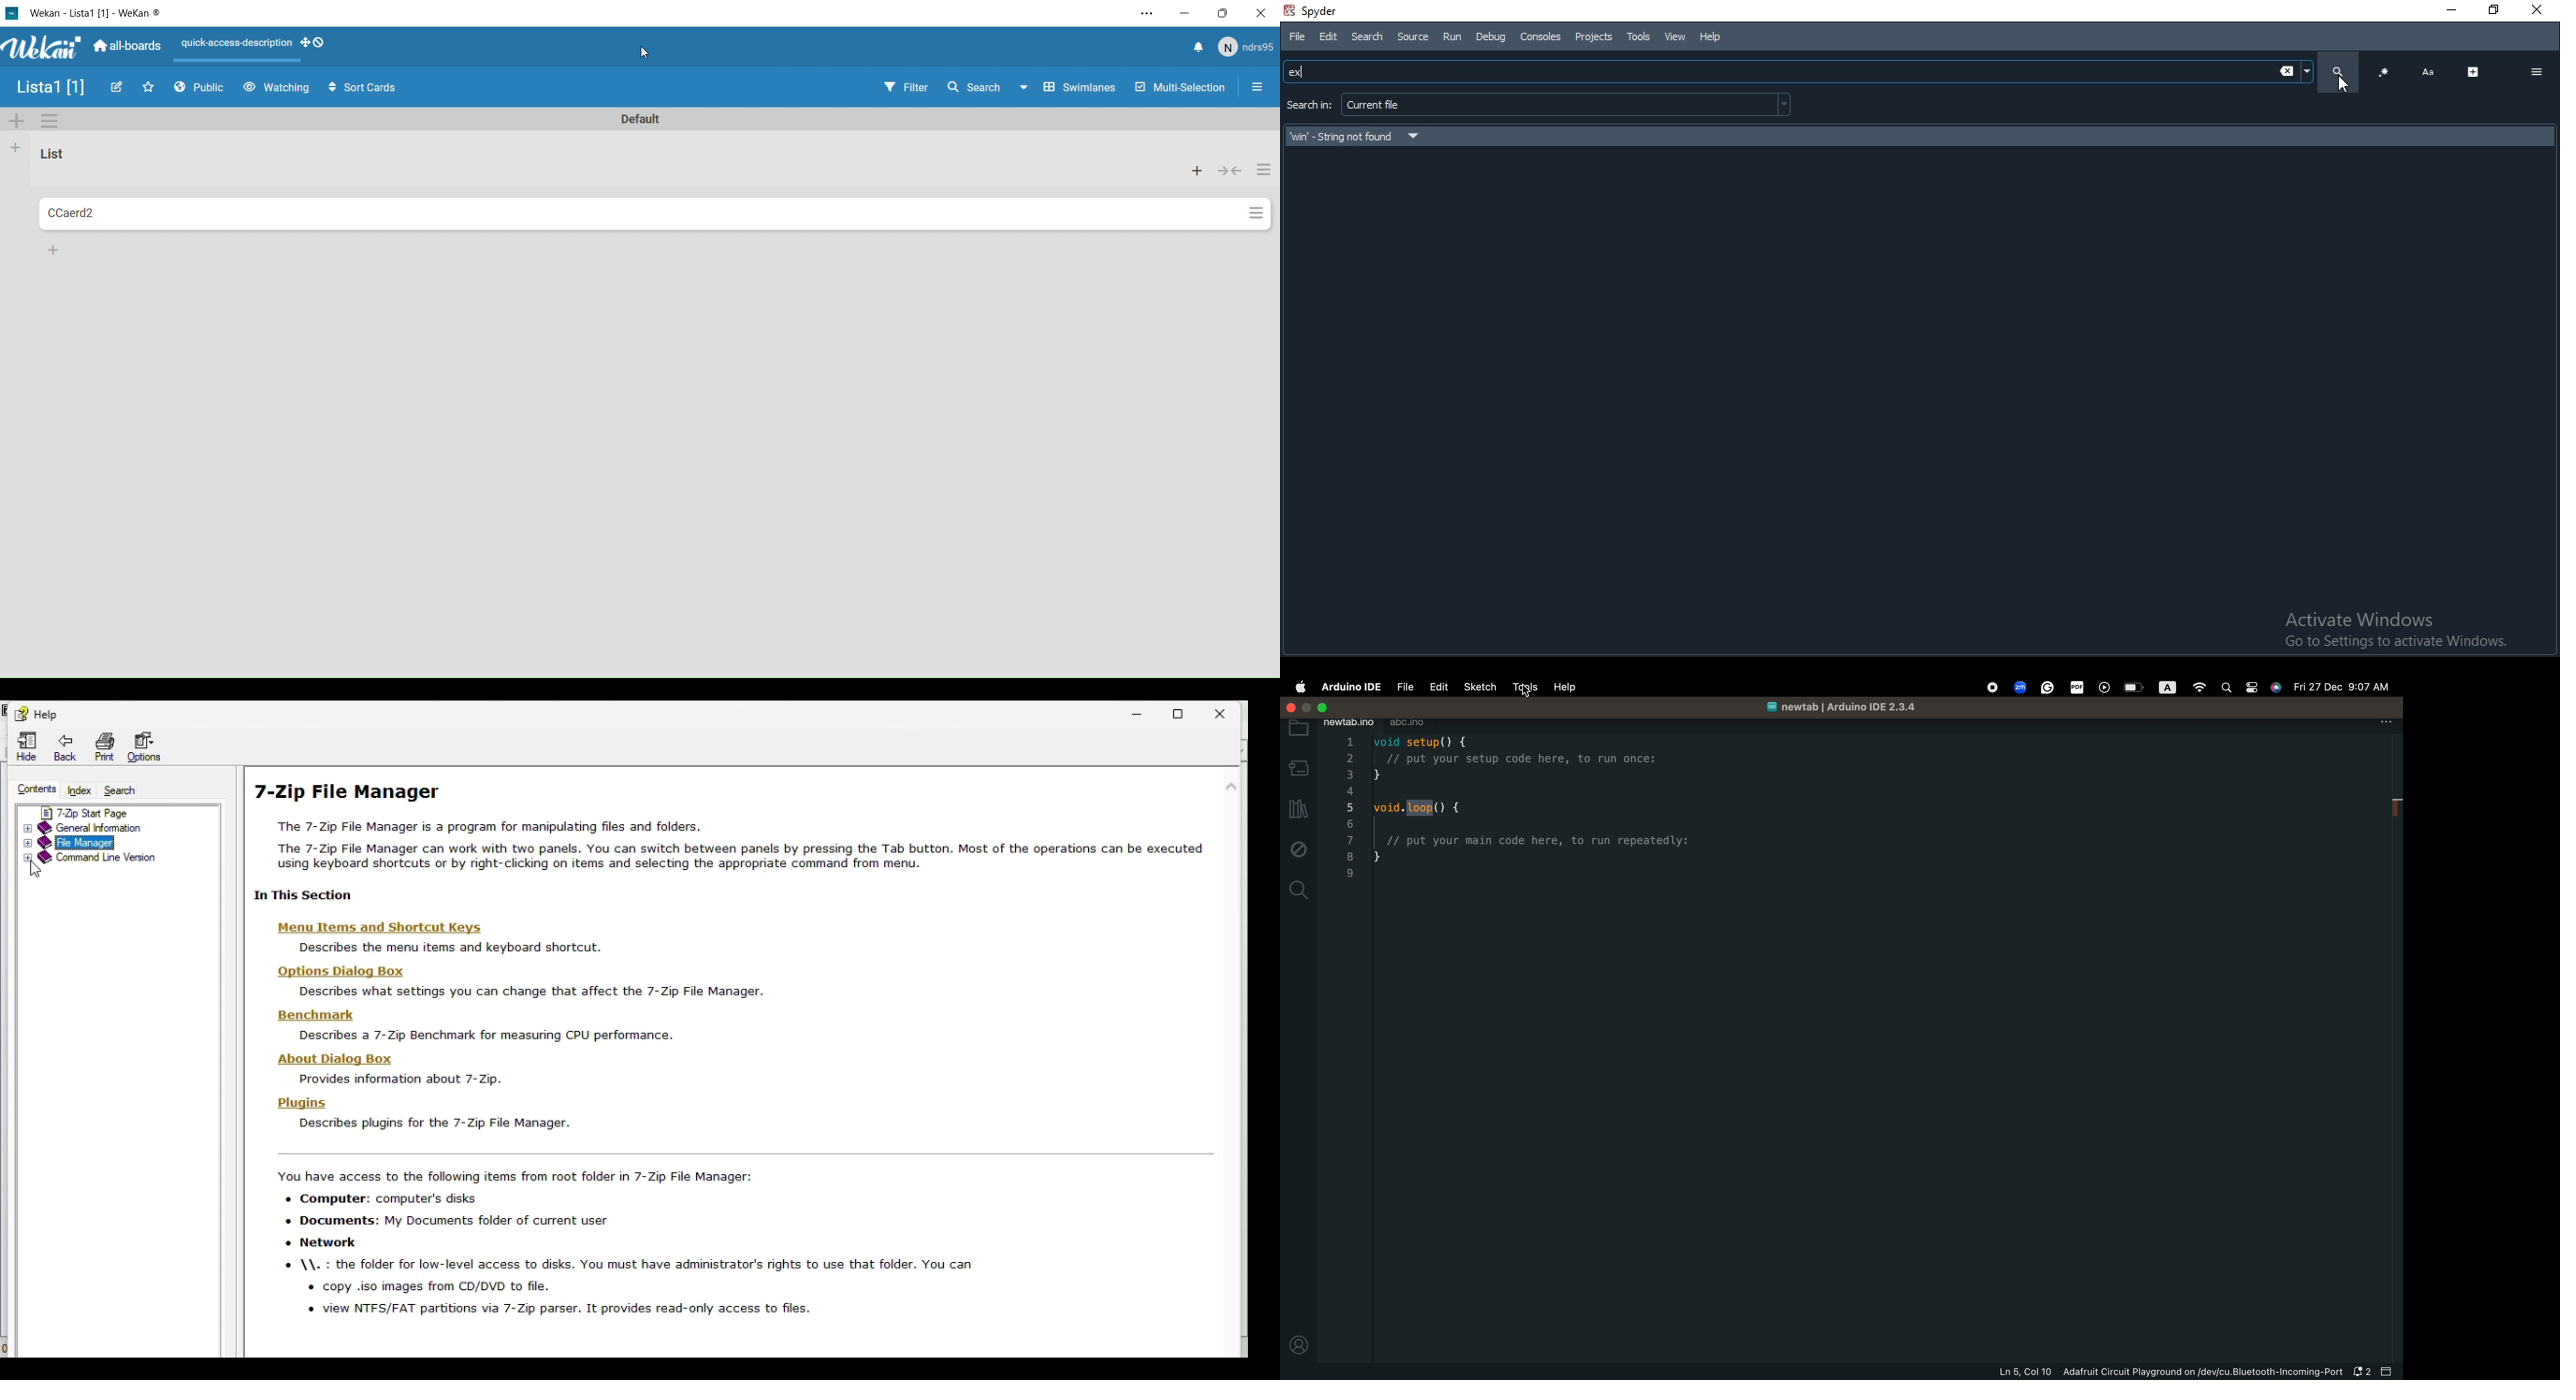 The width and height of the screenshot is (2576, 1400). I want to click on Box, so click(1221, 15).